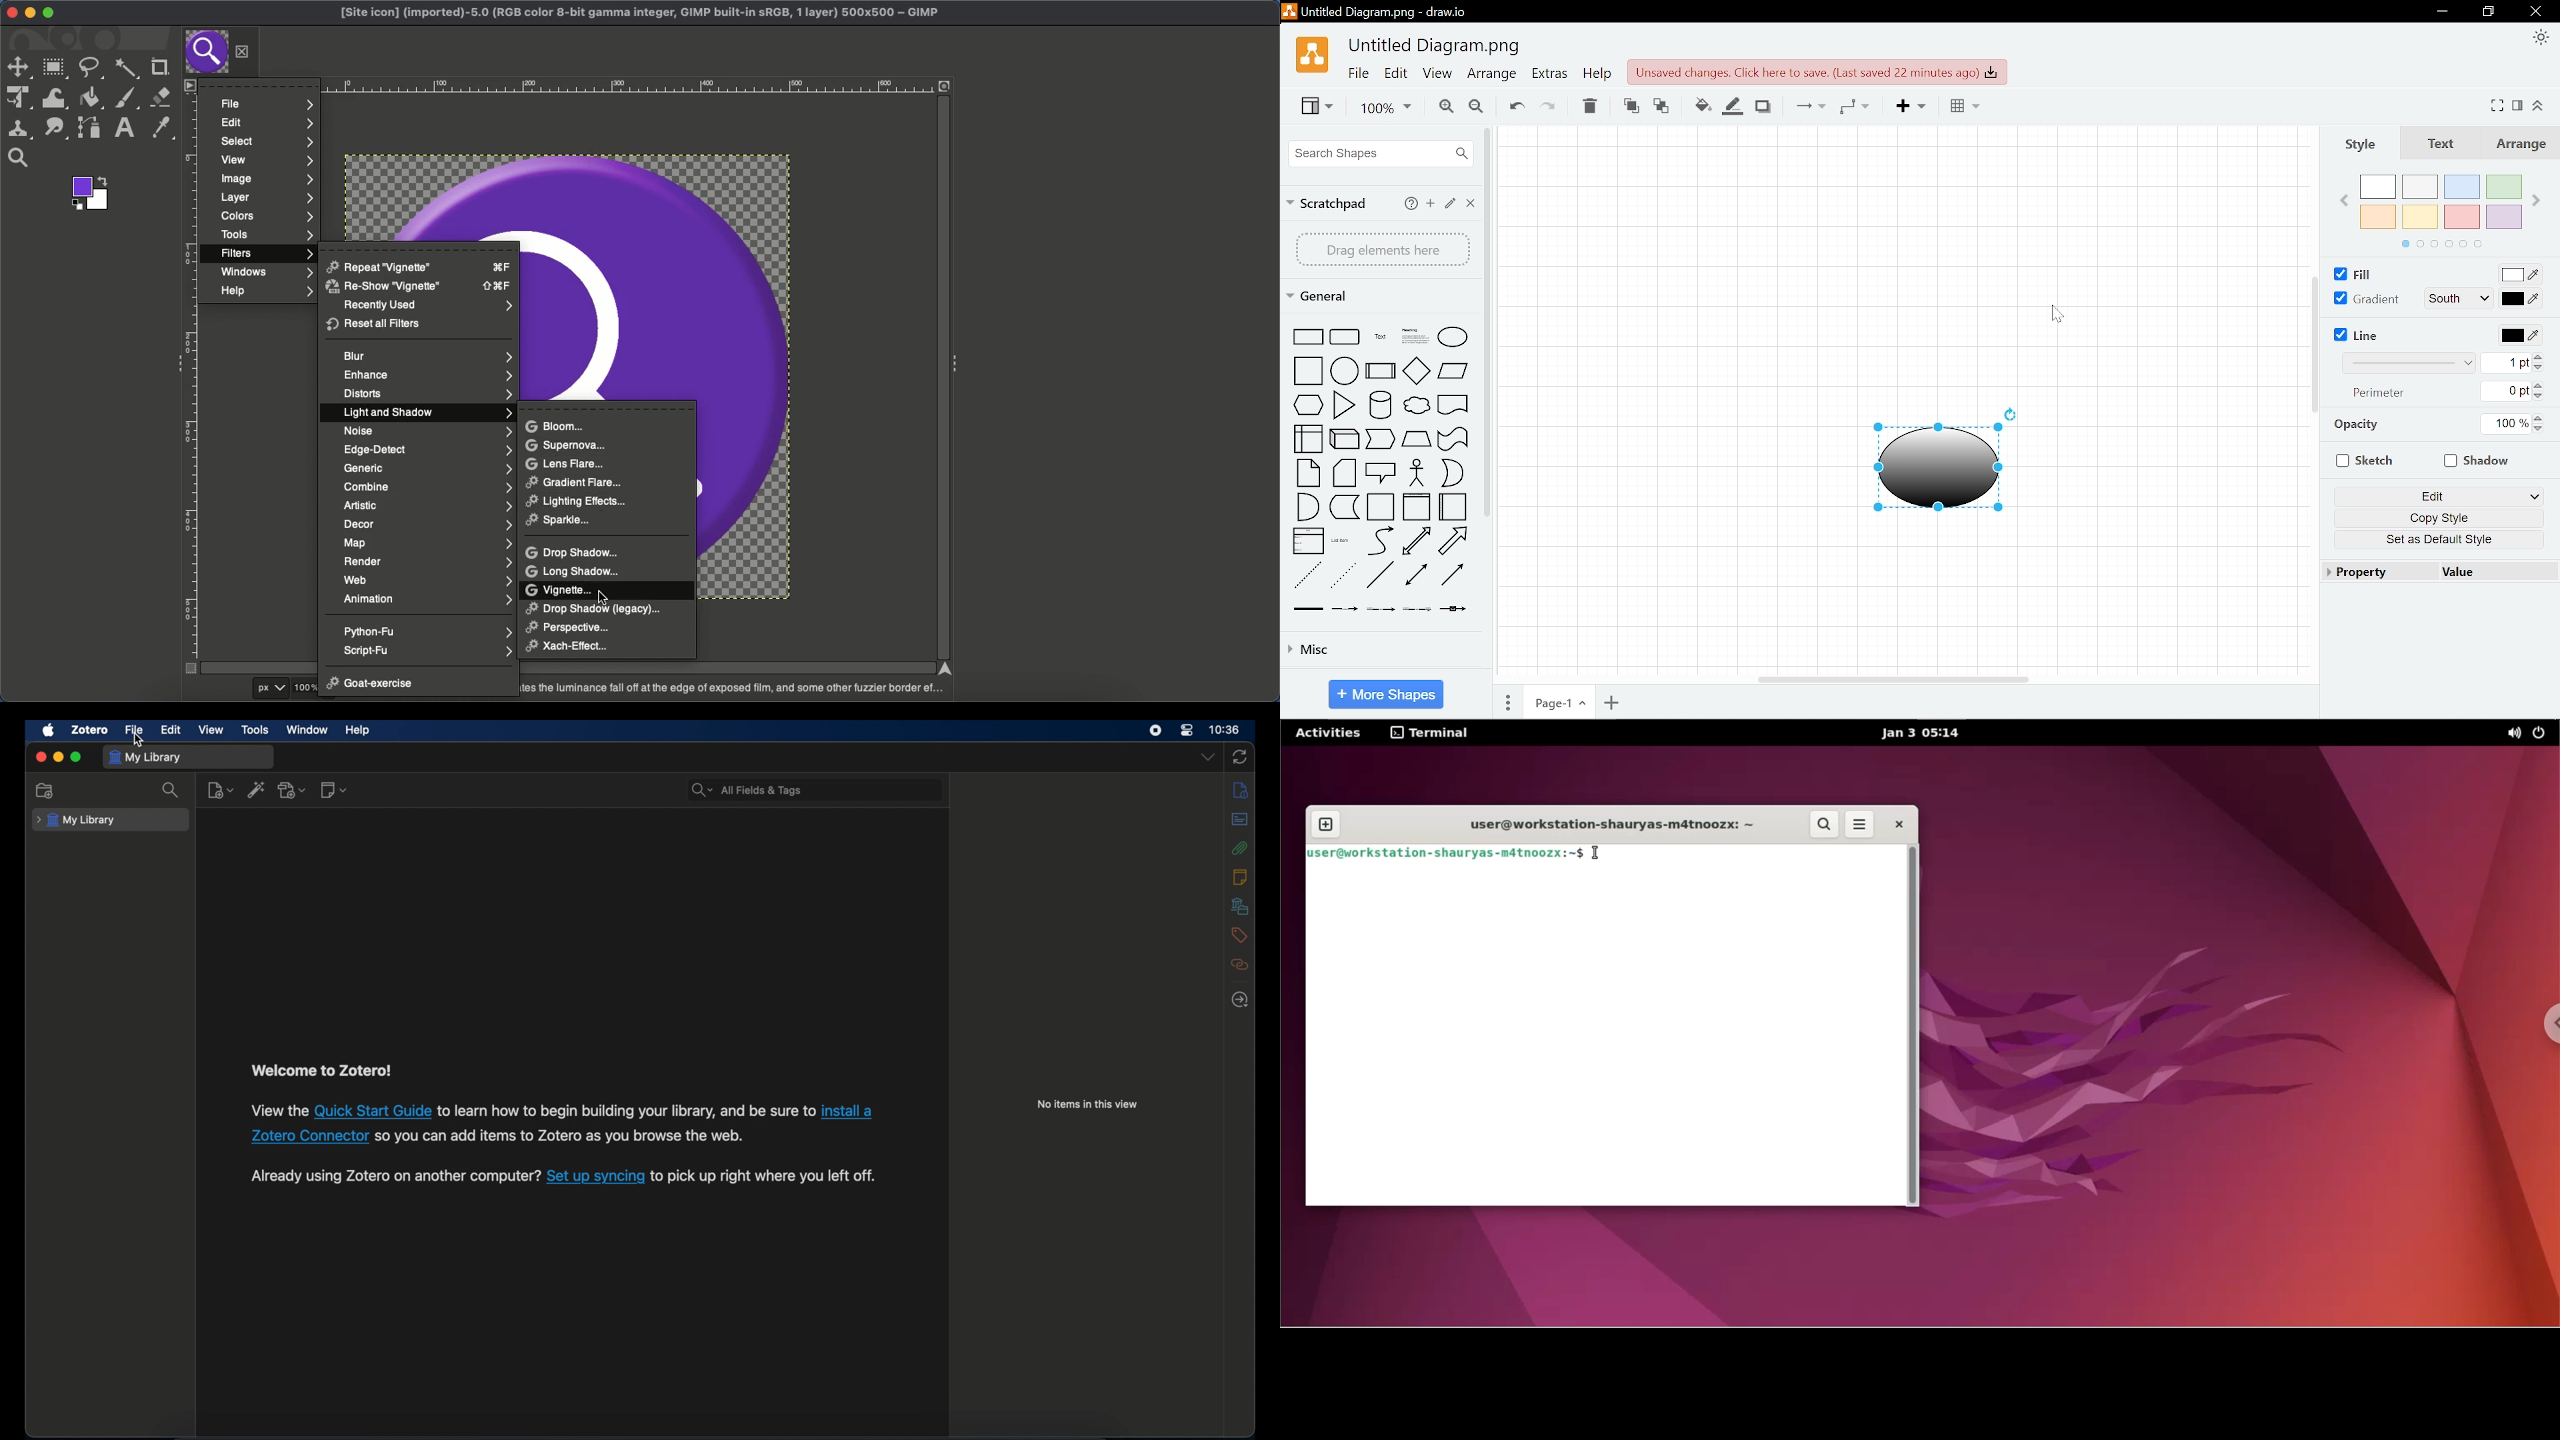  I want to click on Edge detect, so click(428, 450).